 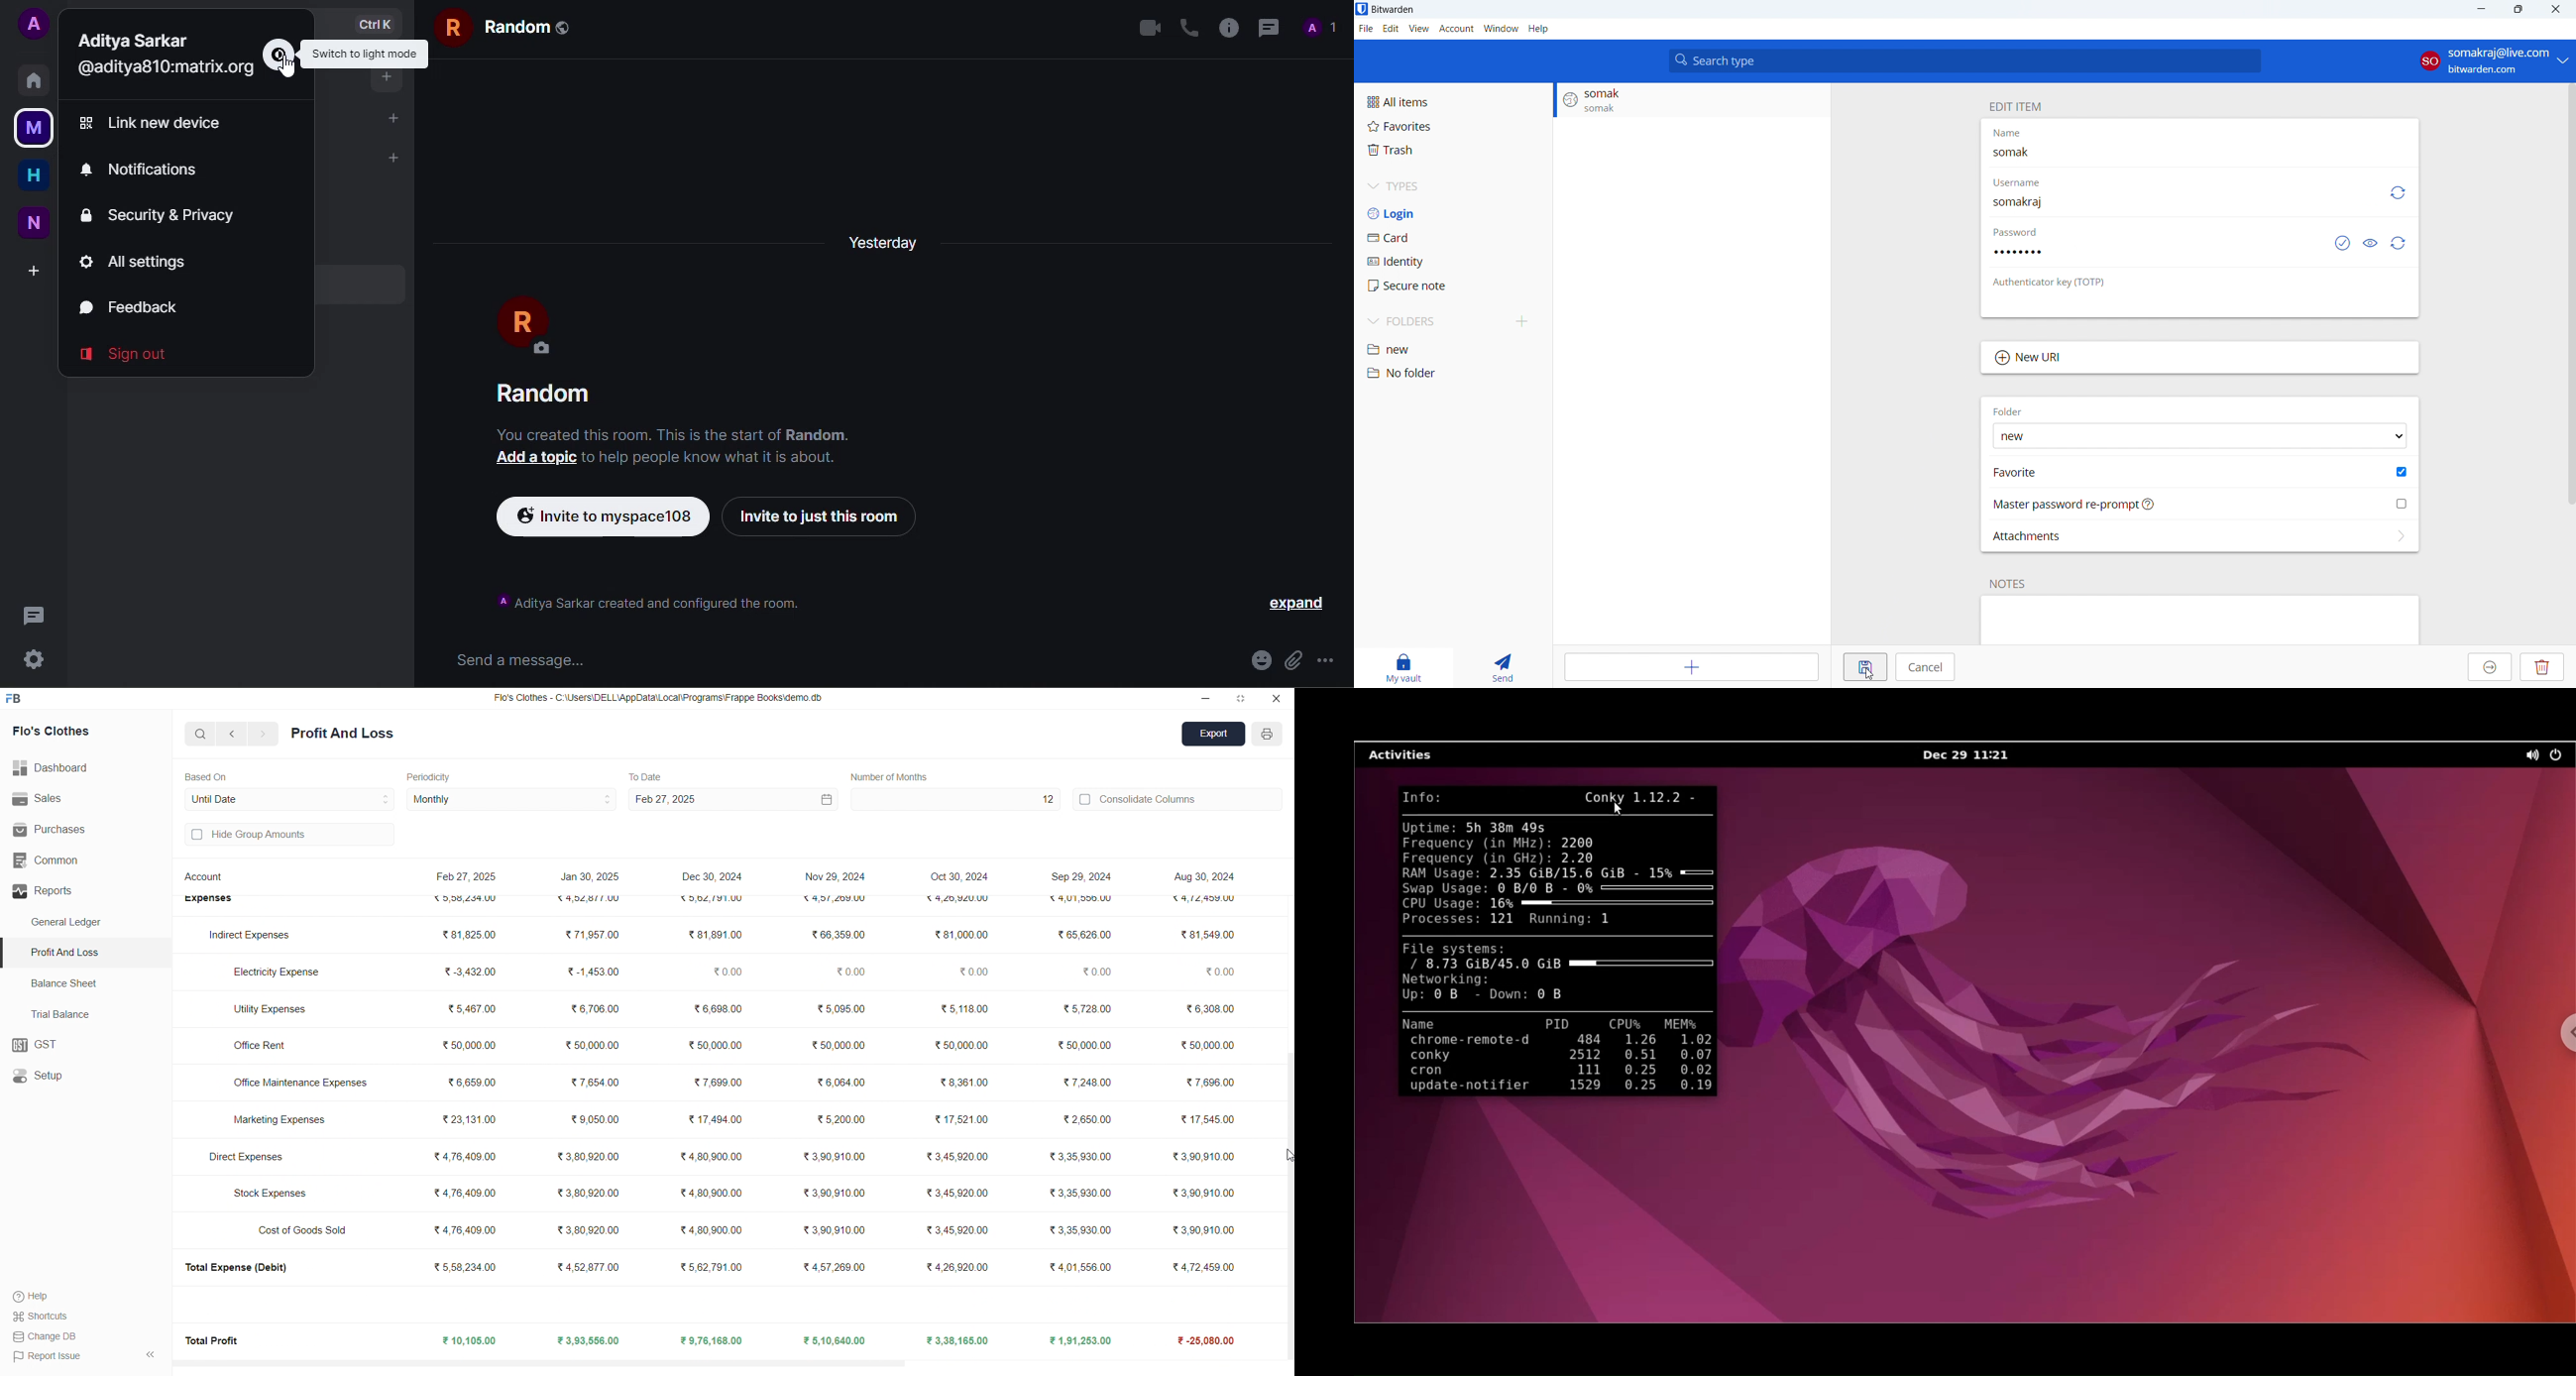 I want to click on To Date, so click(x=645, y=776).